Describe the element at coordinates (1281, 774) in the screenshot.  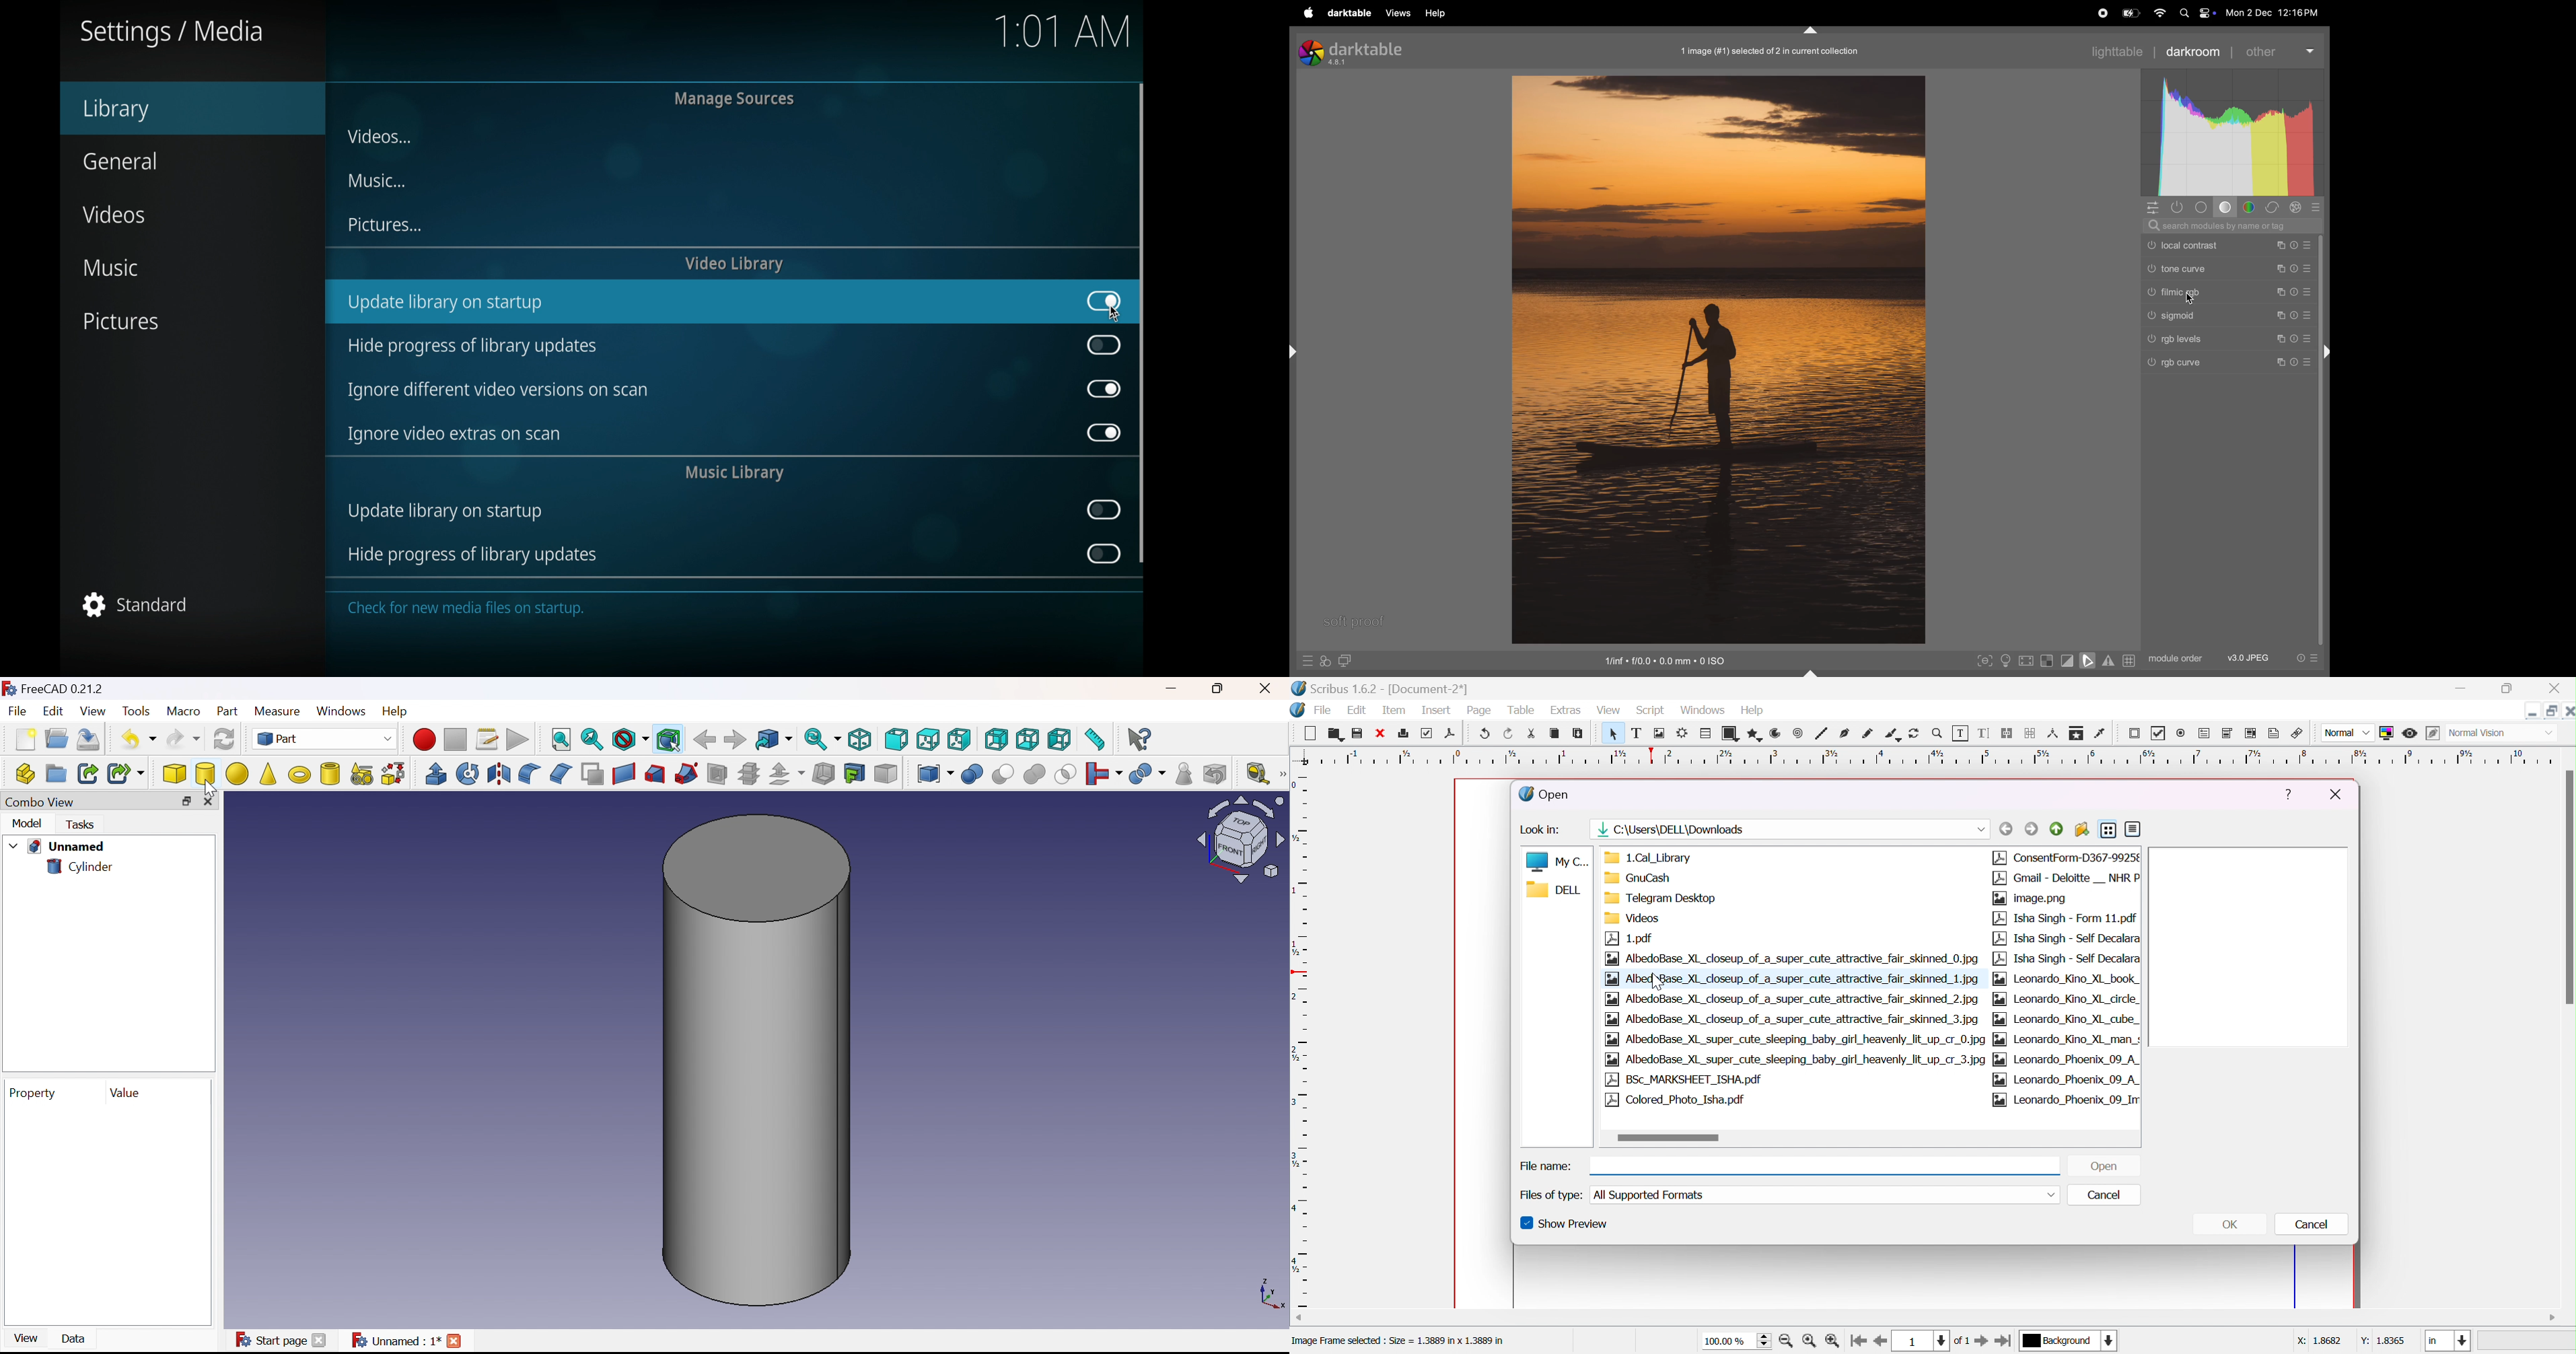
I see `[Measure]` at that location.